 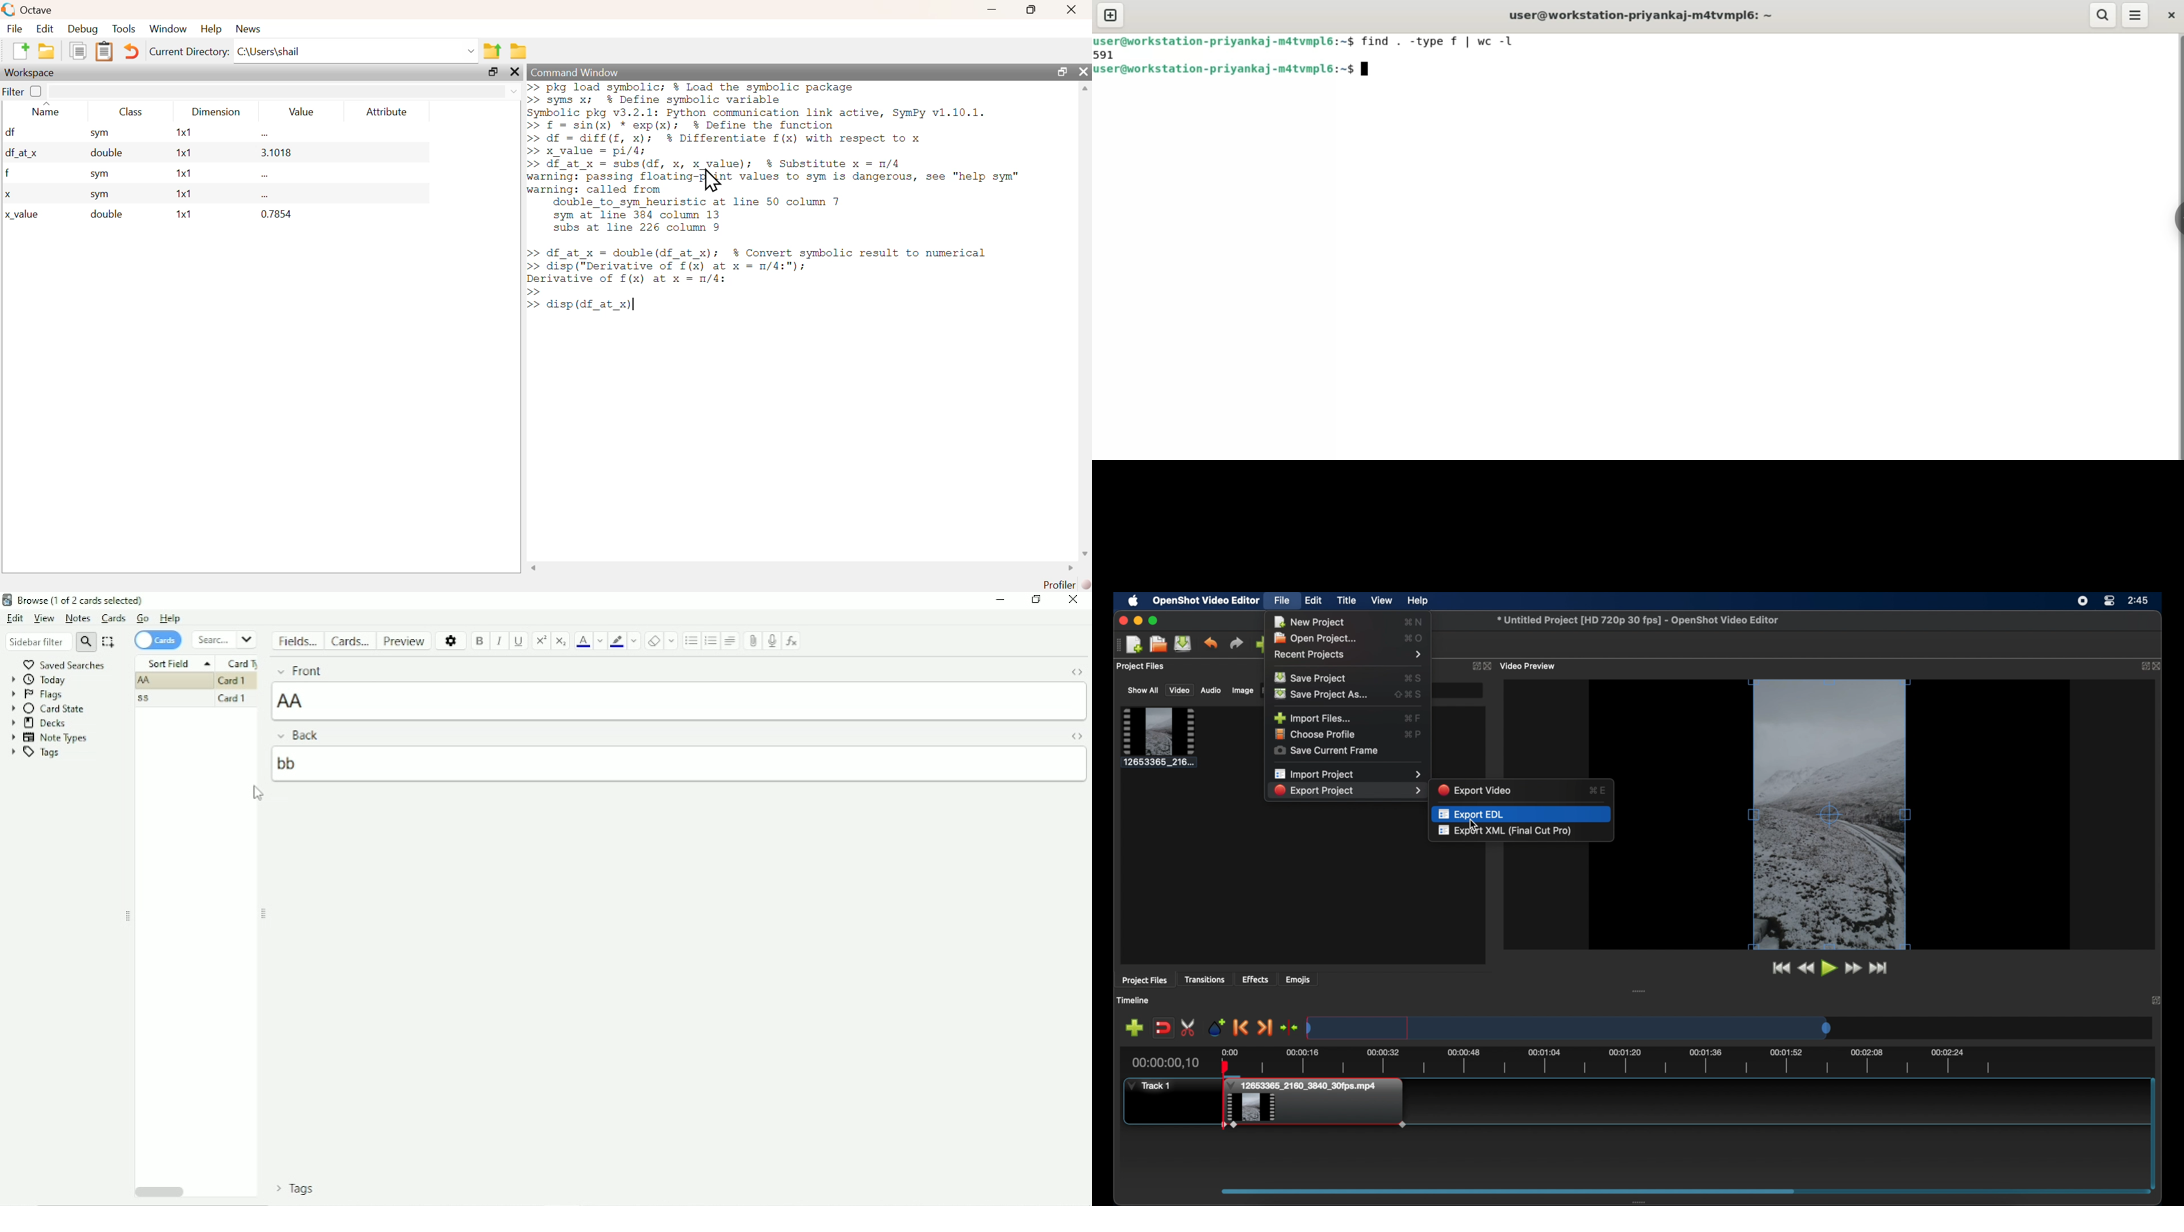 I want to click on bb, so click(x=676, y=765).